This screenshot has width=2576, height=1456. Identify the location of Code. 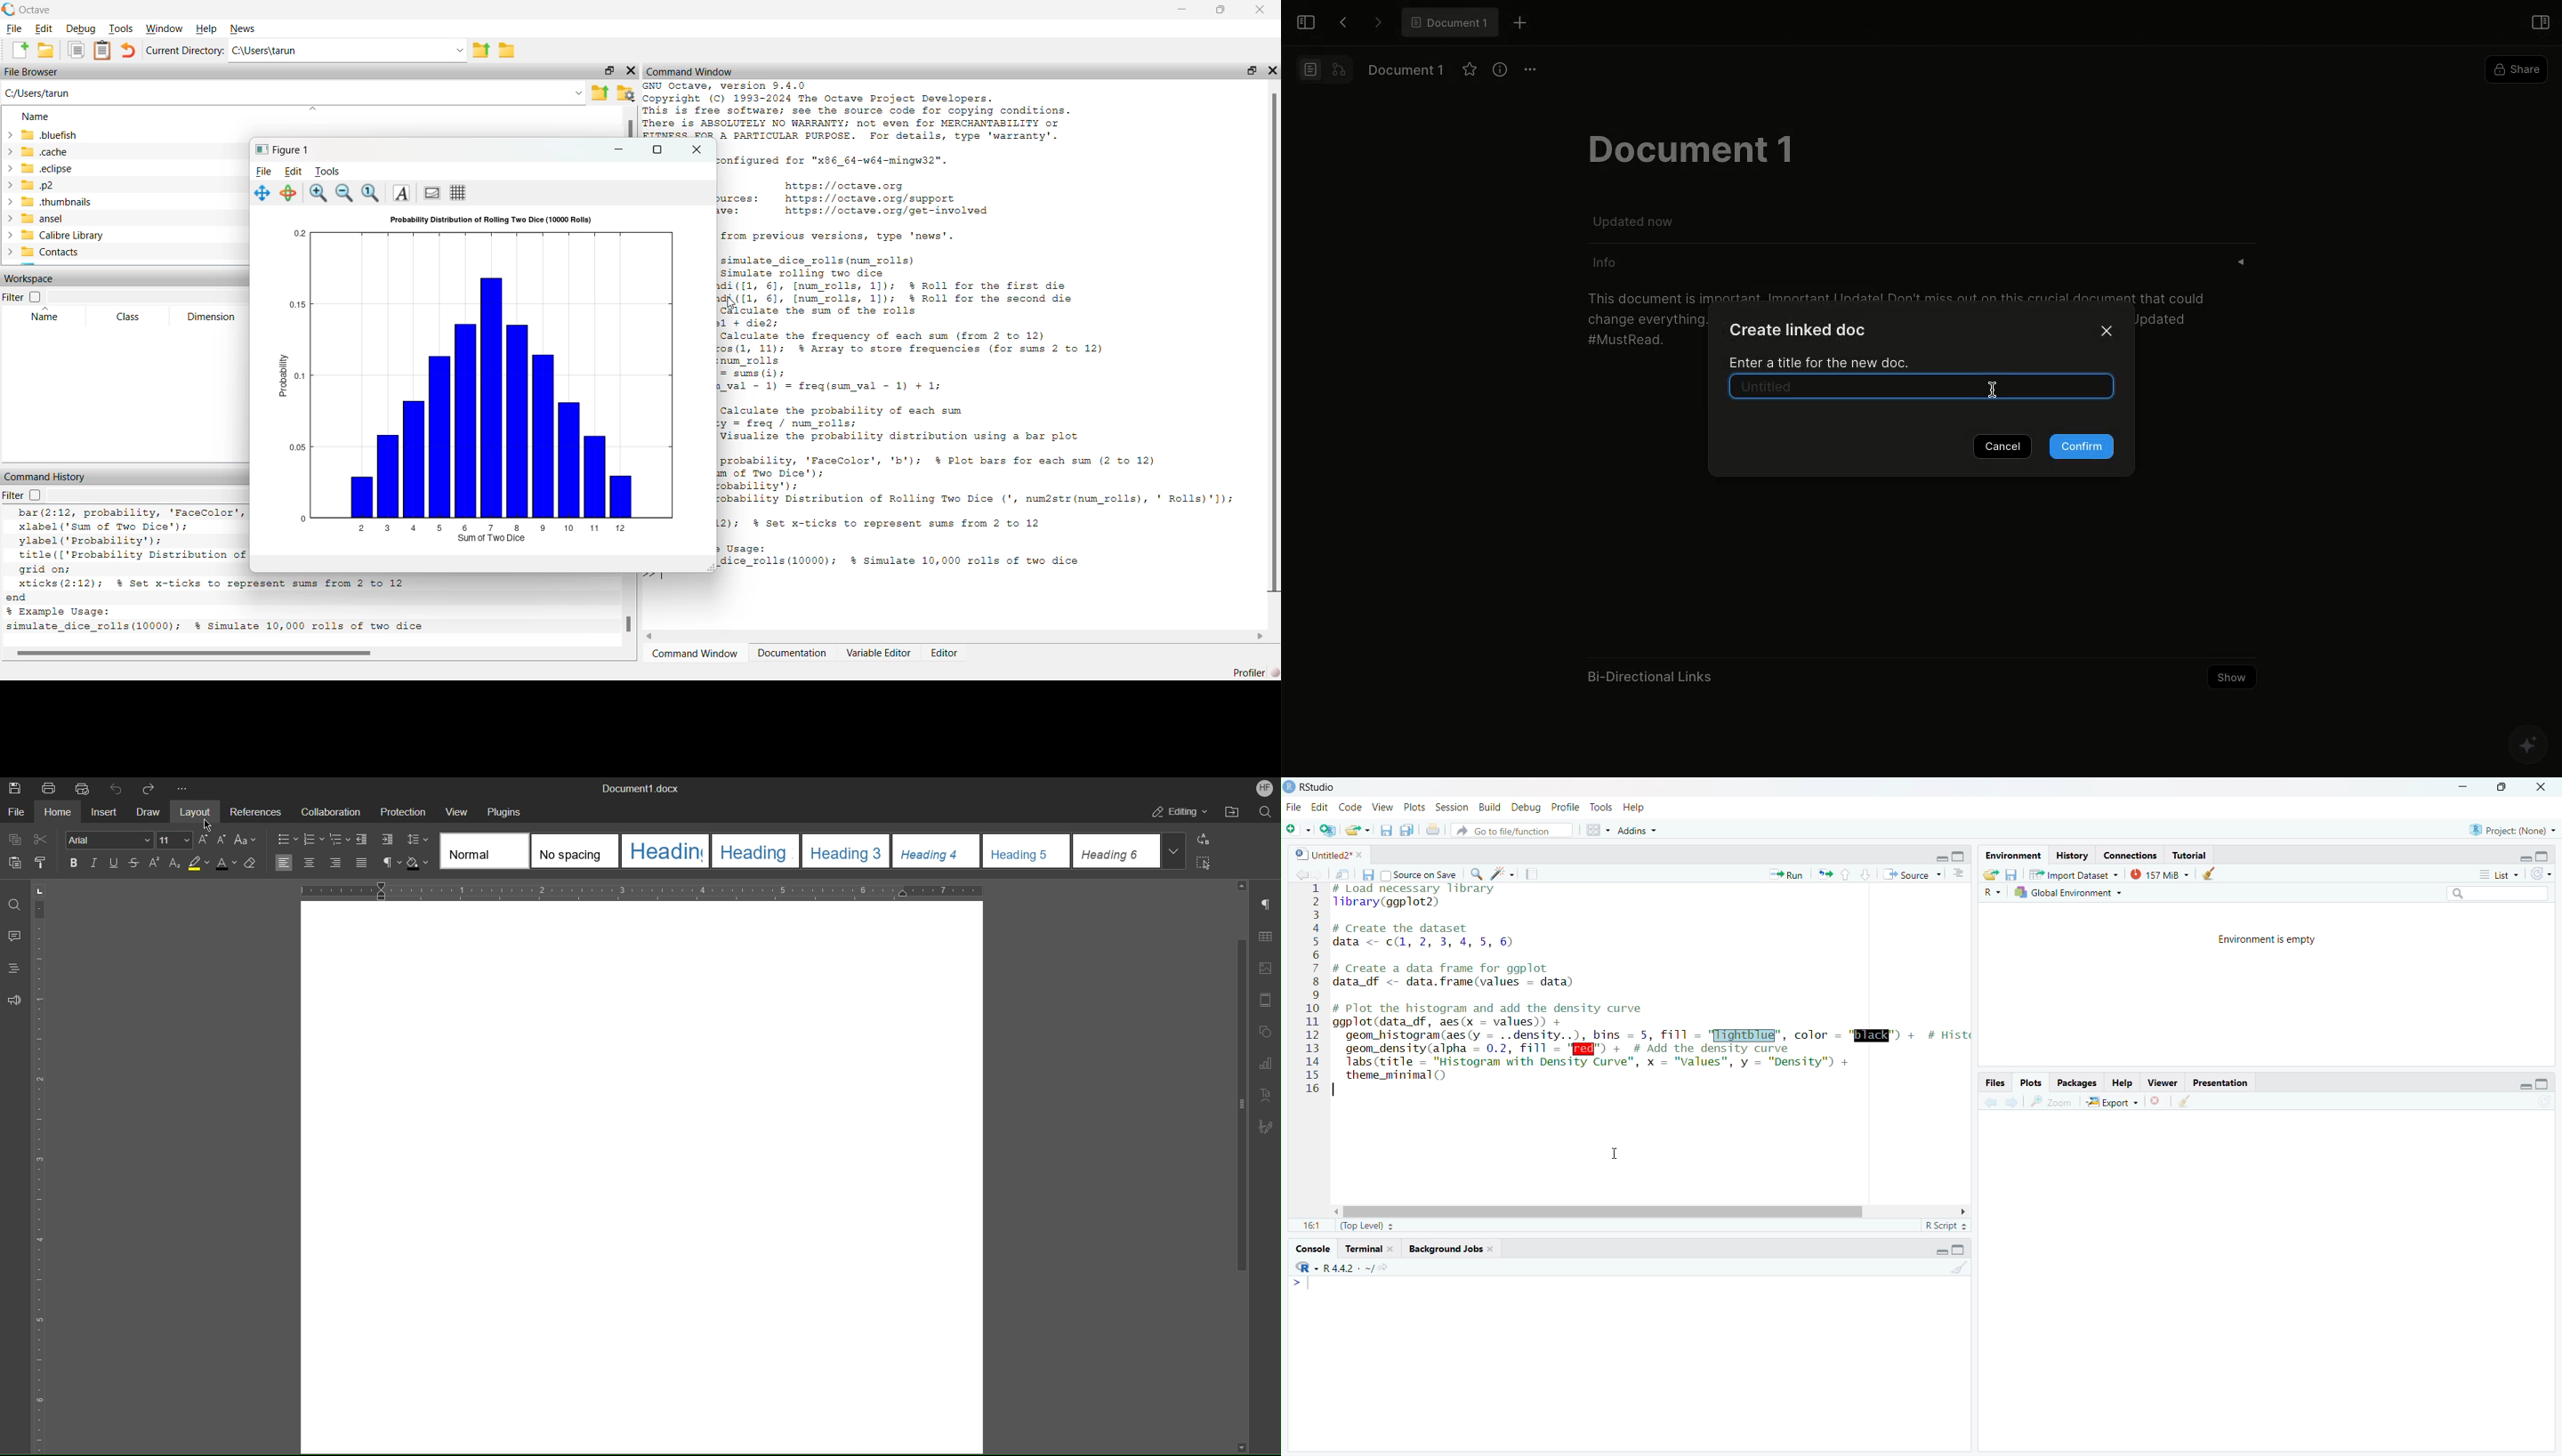
(1349, 805).